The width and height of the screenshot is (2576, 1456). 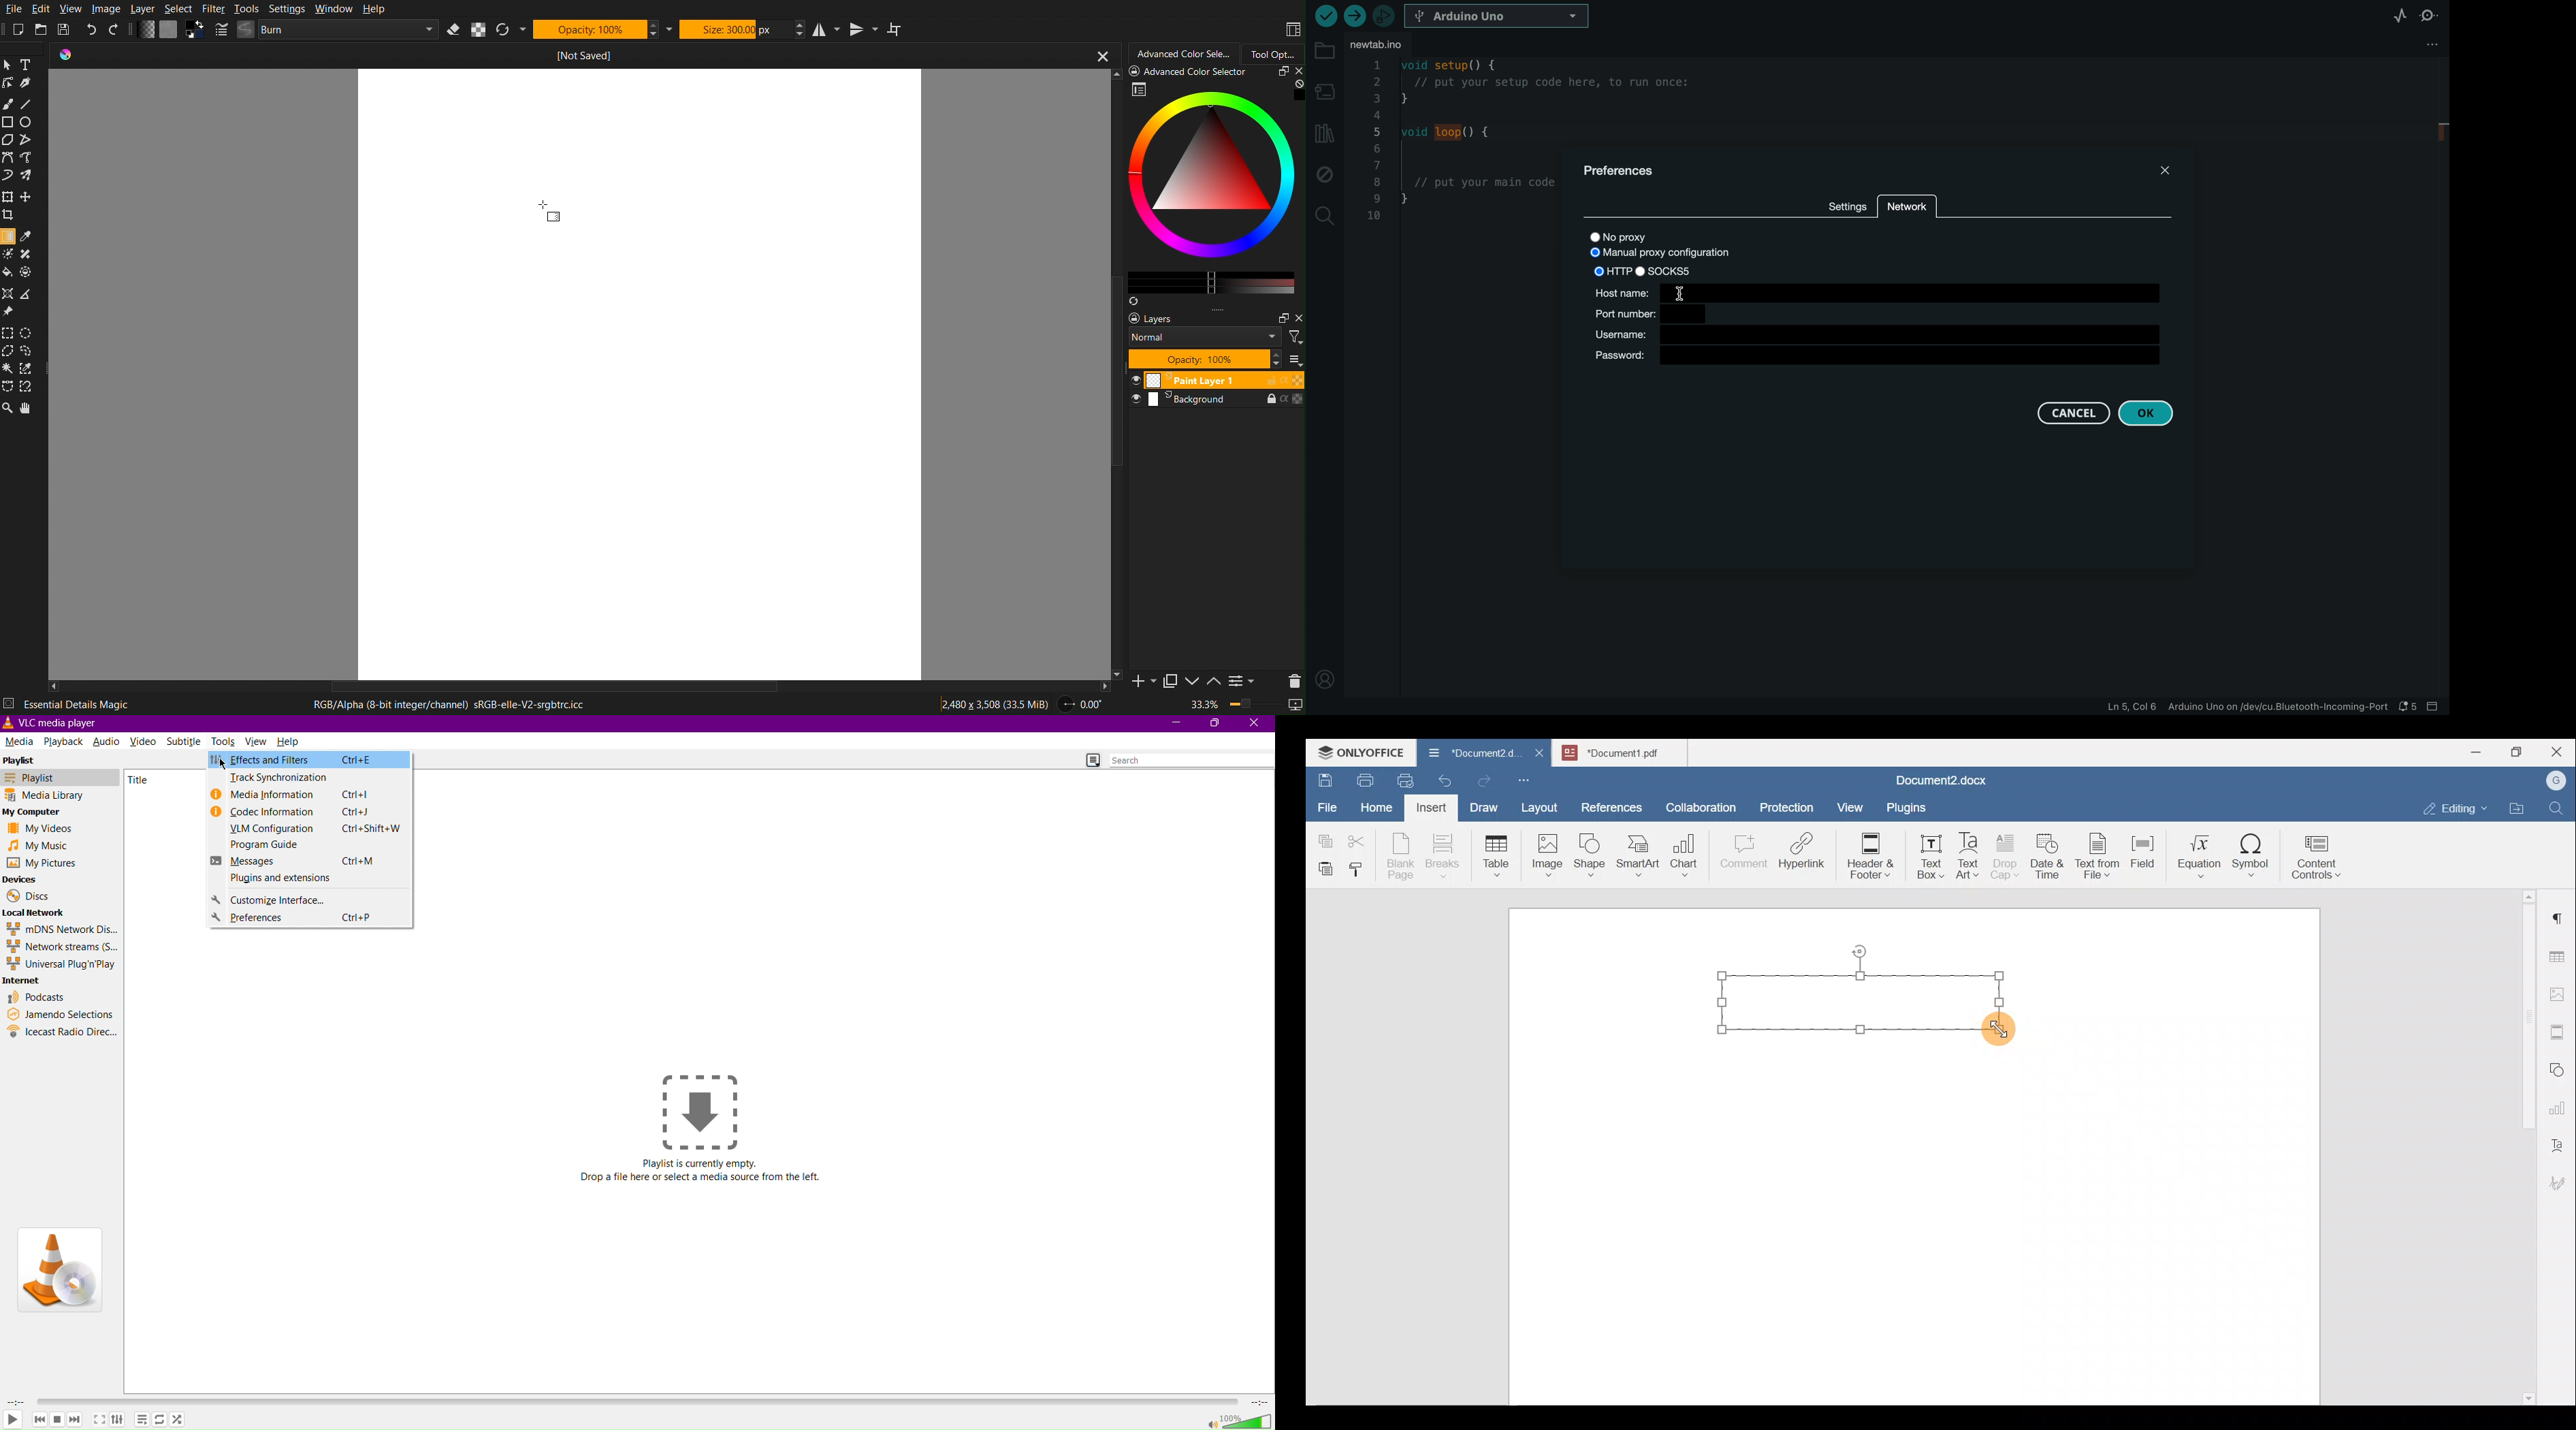 What do you see at coordinates (1591, 849) in the screenshot?
I see `Shape` at bounding box center [1591, 849].